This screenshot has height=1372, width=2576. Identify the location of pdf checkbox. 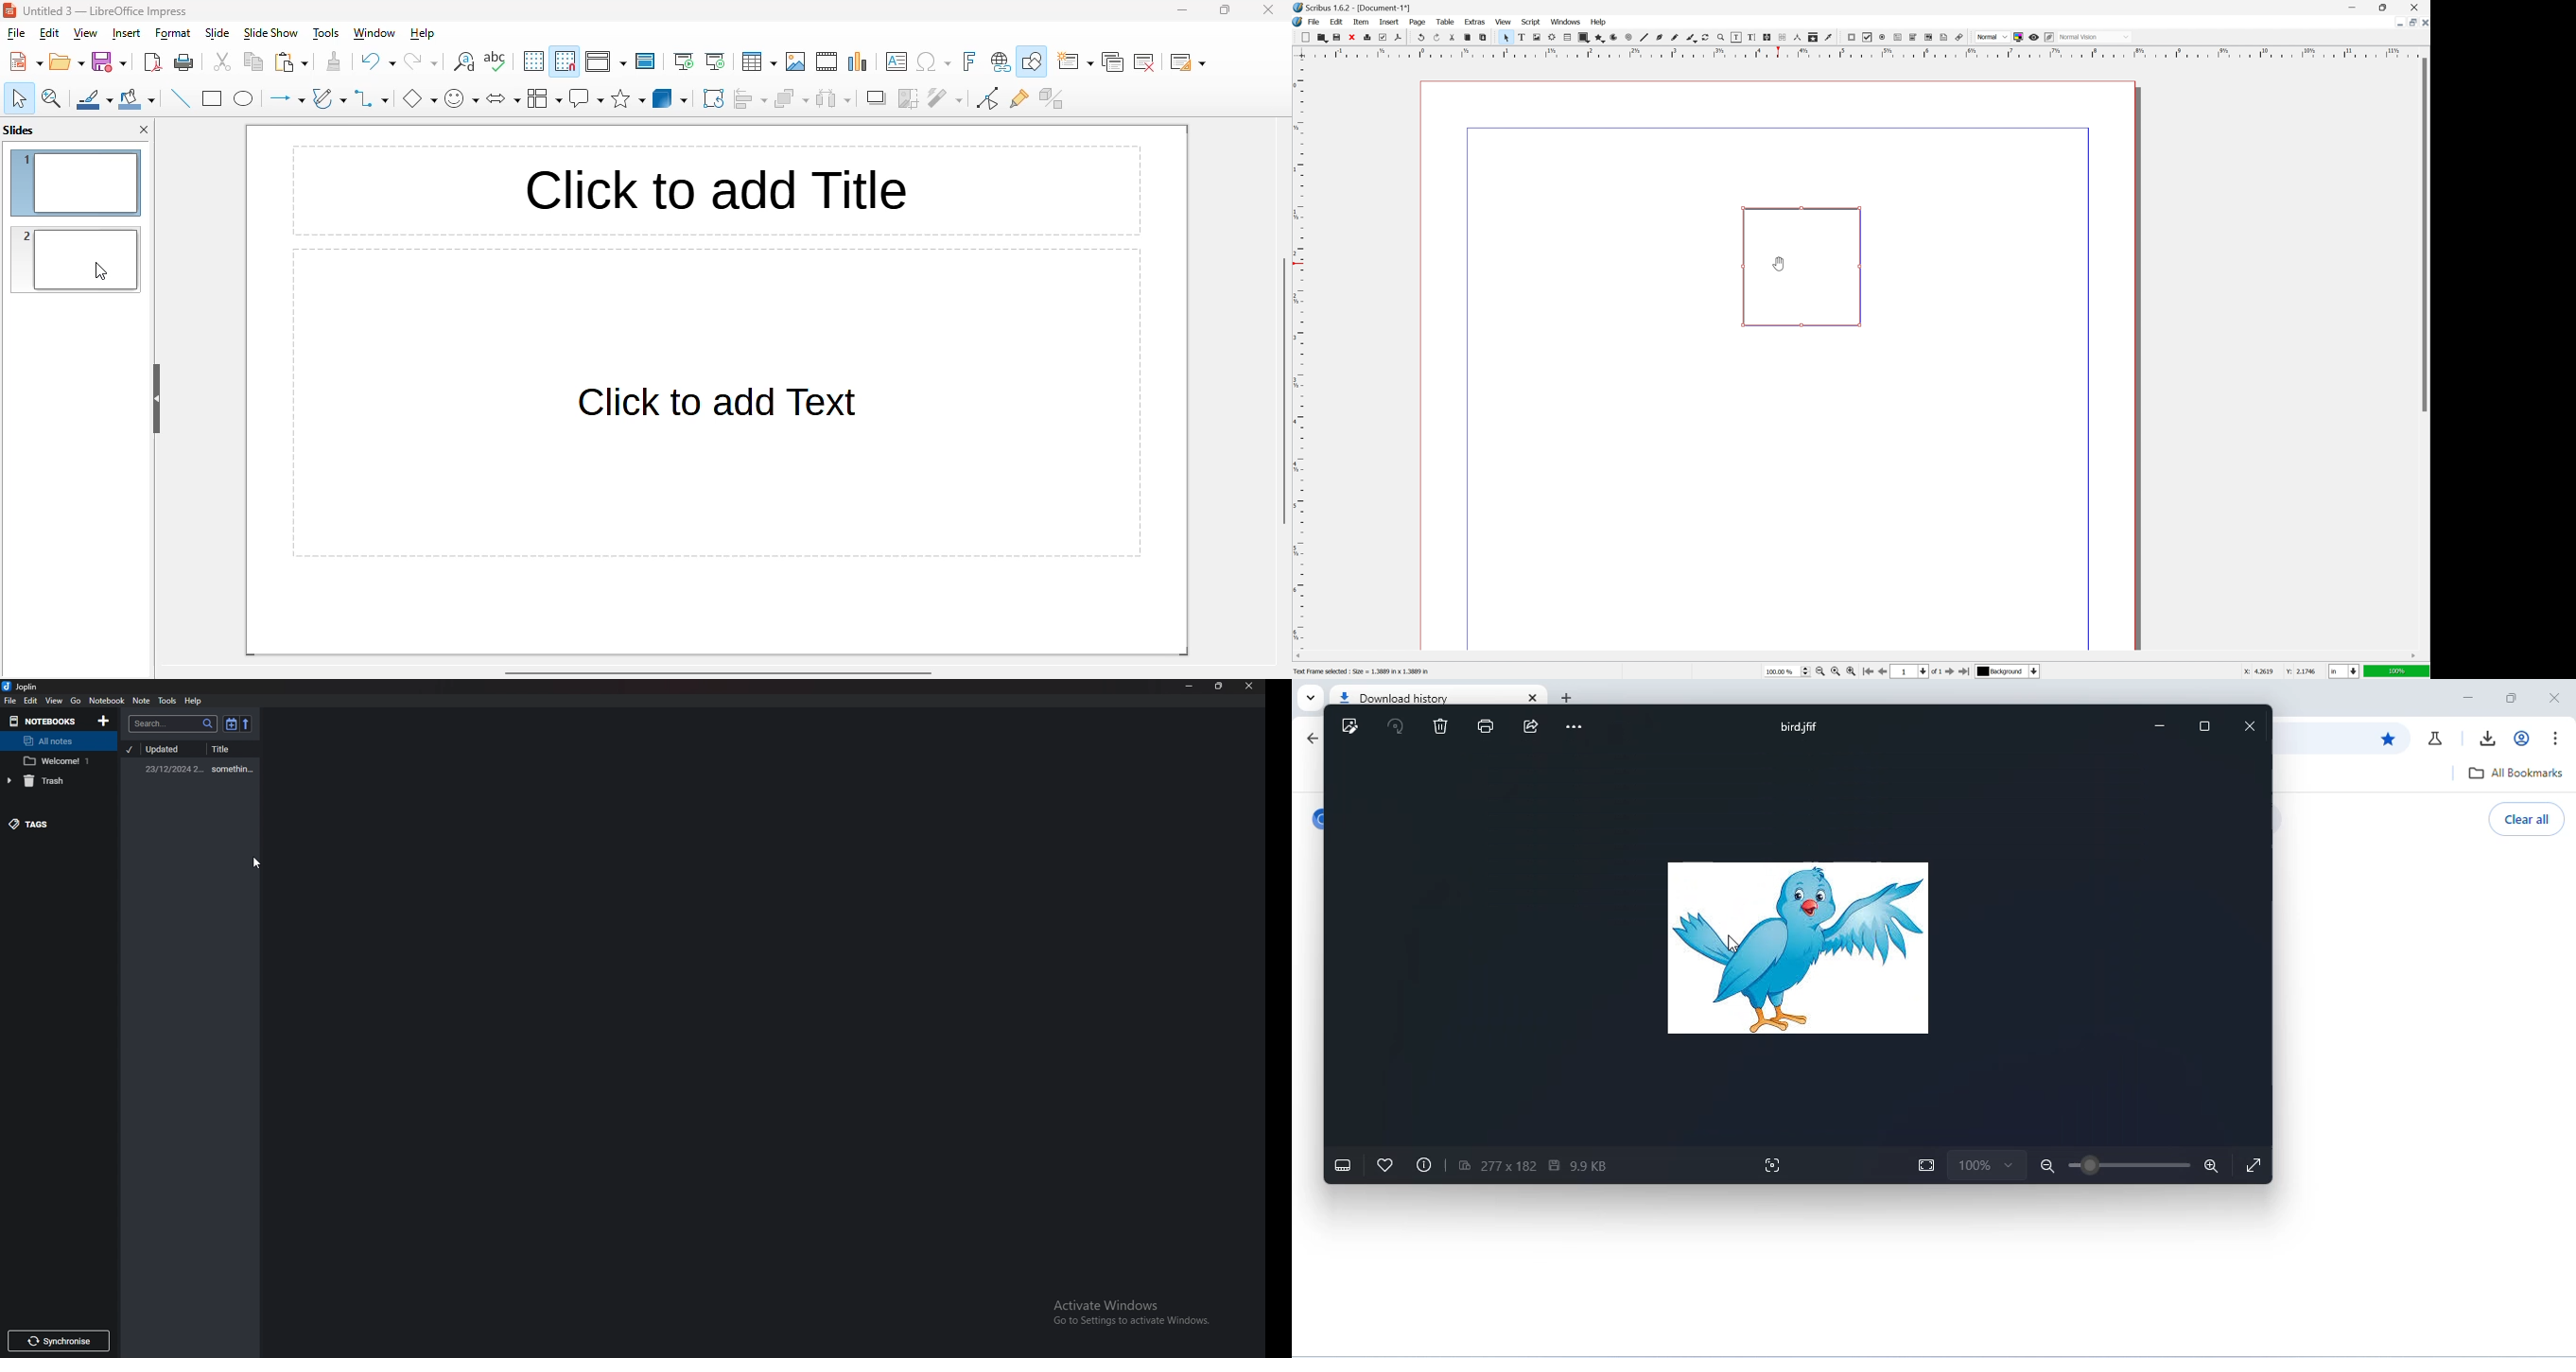
(1868, 38).